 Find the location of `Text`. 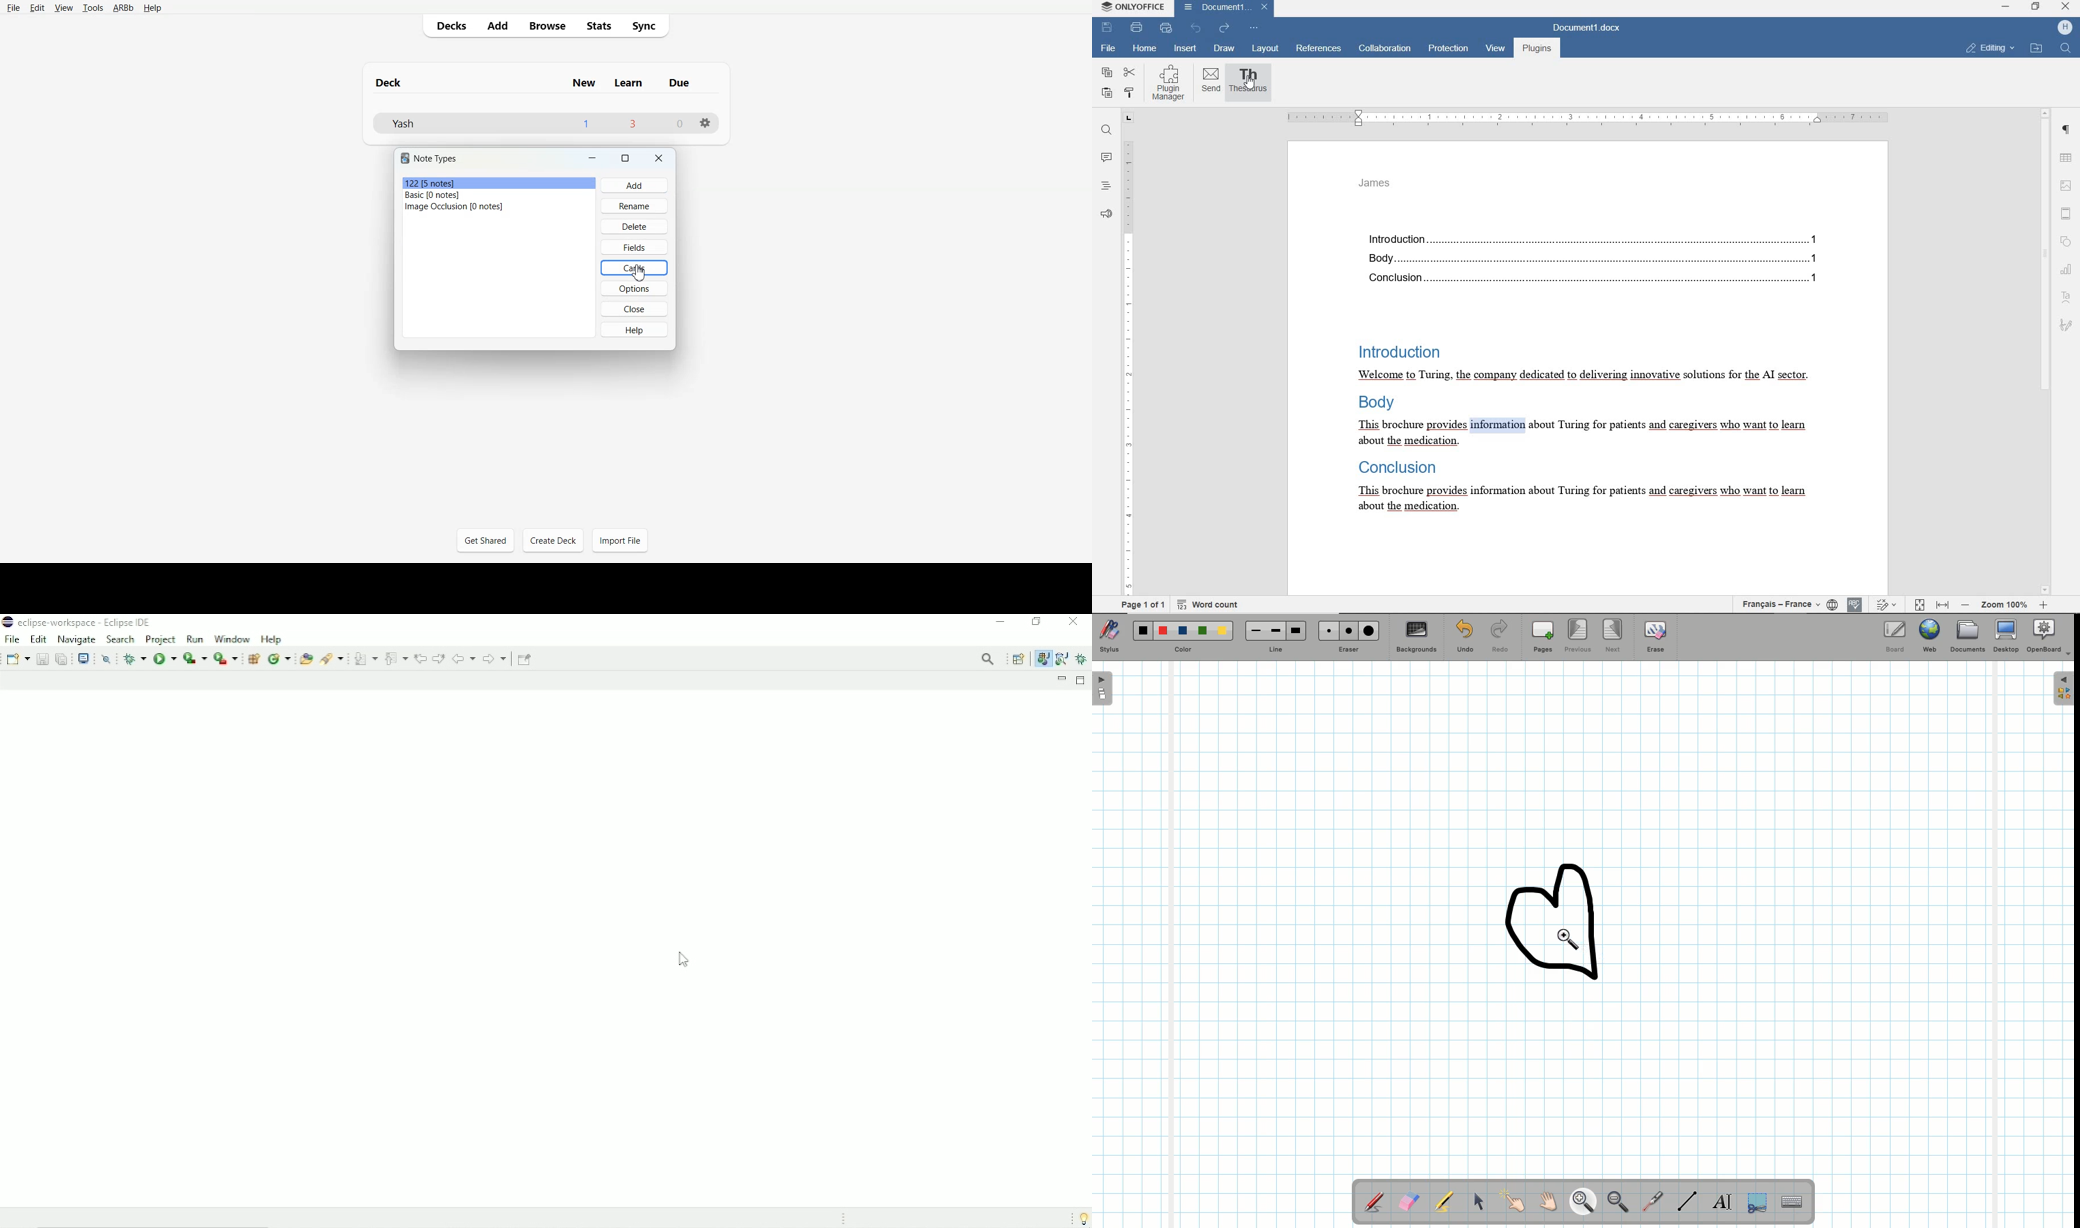

Text is located at coordinates (429, 159).